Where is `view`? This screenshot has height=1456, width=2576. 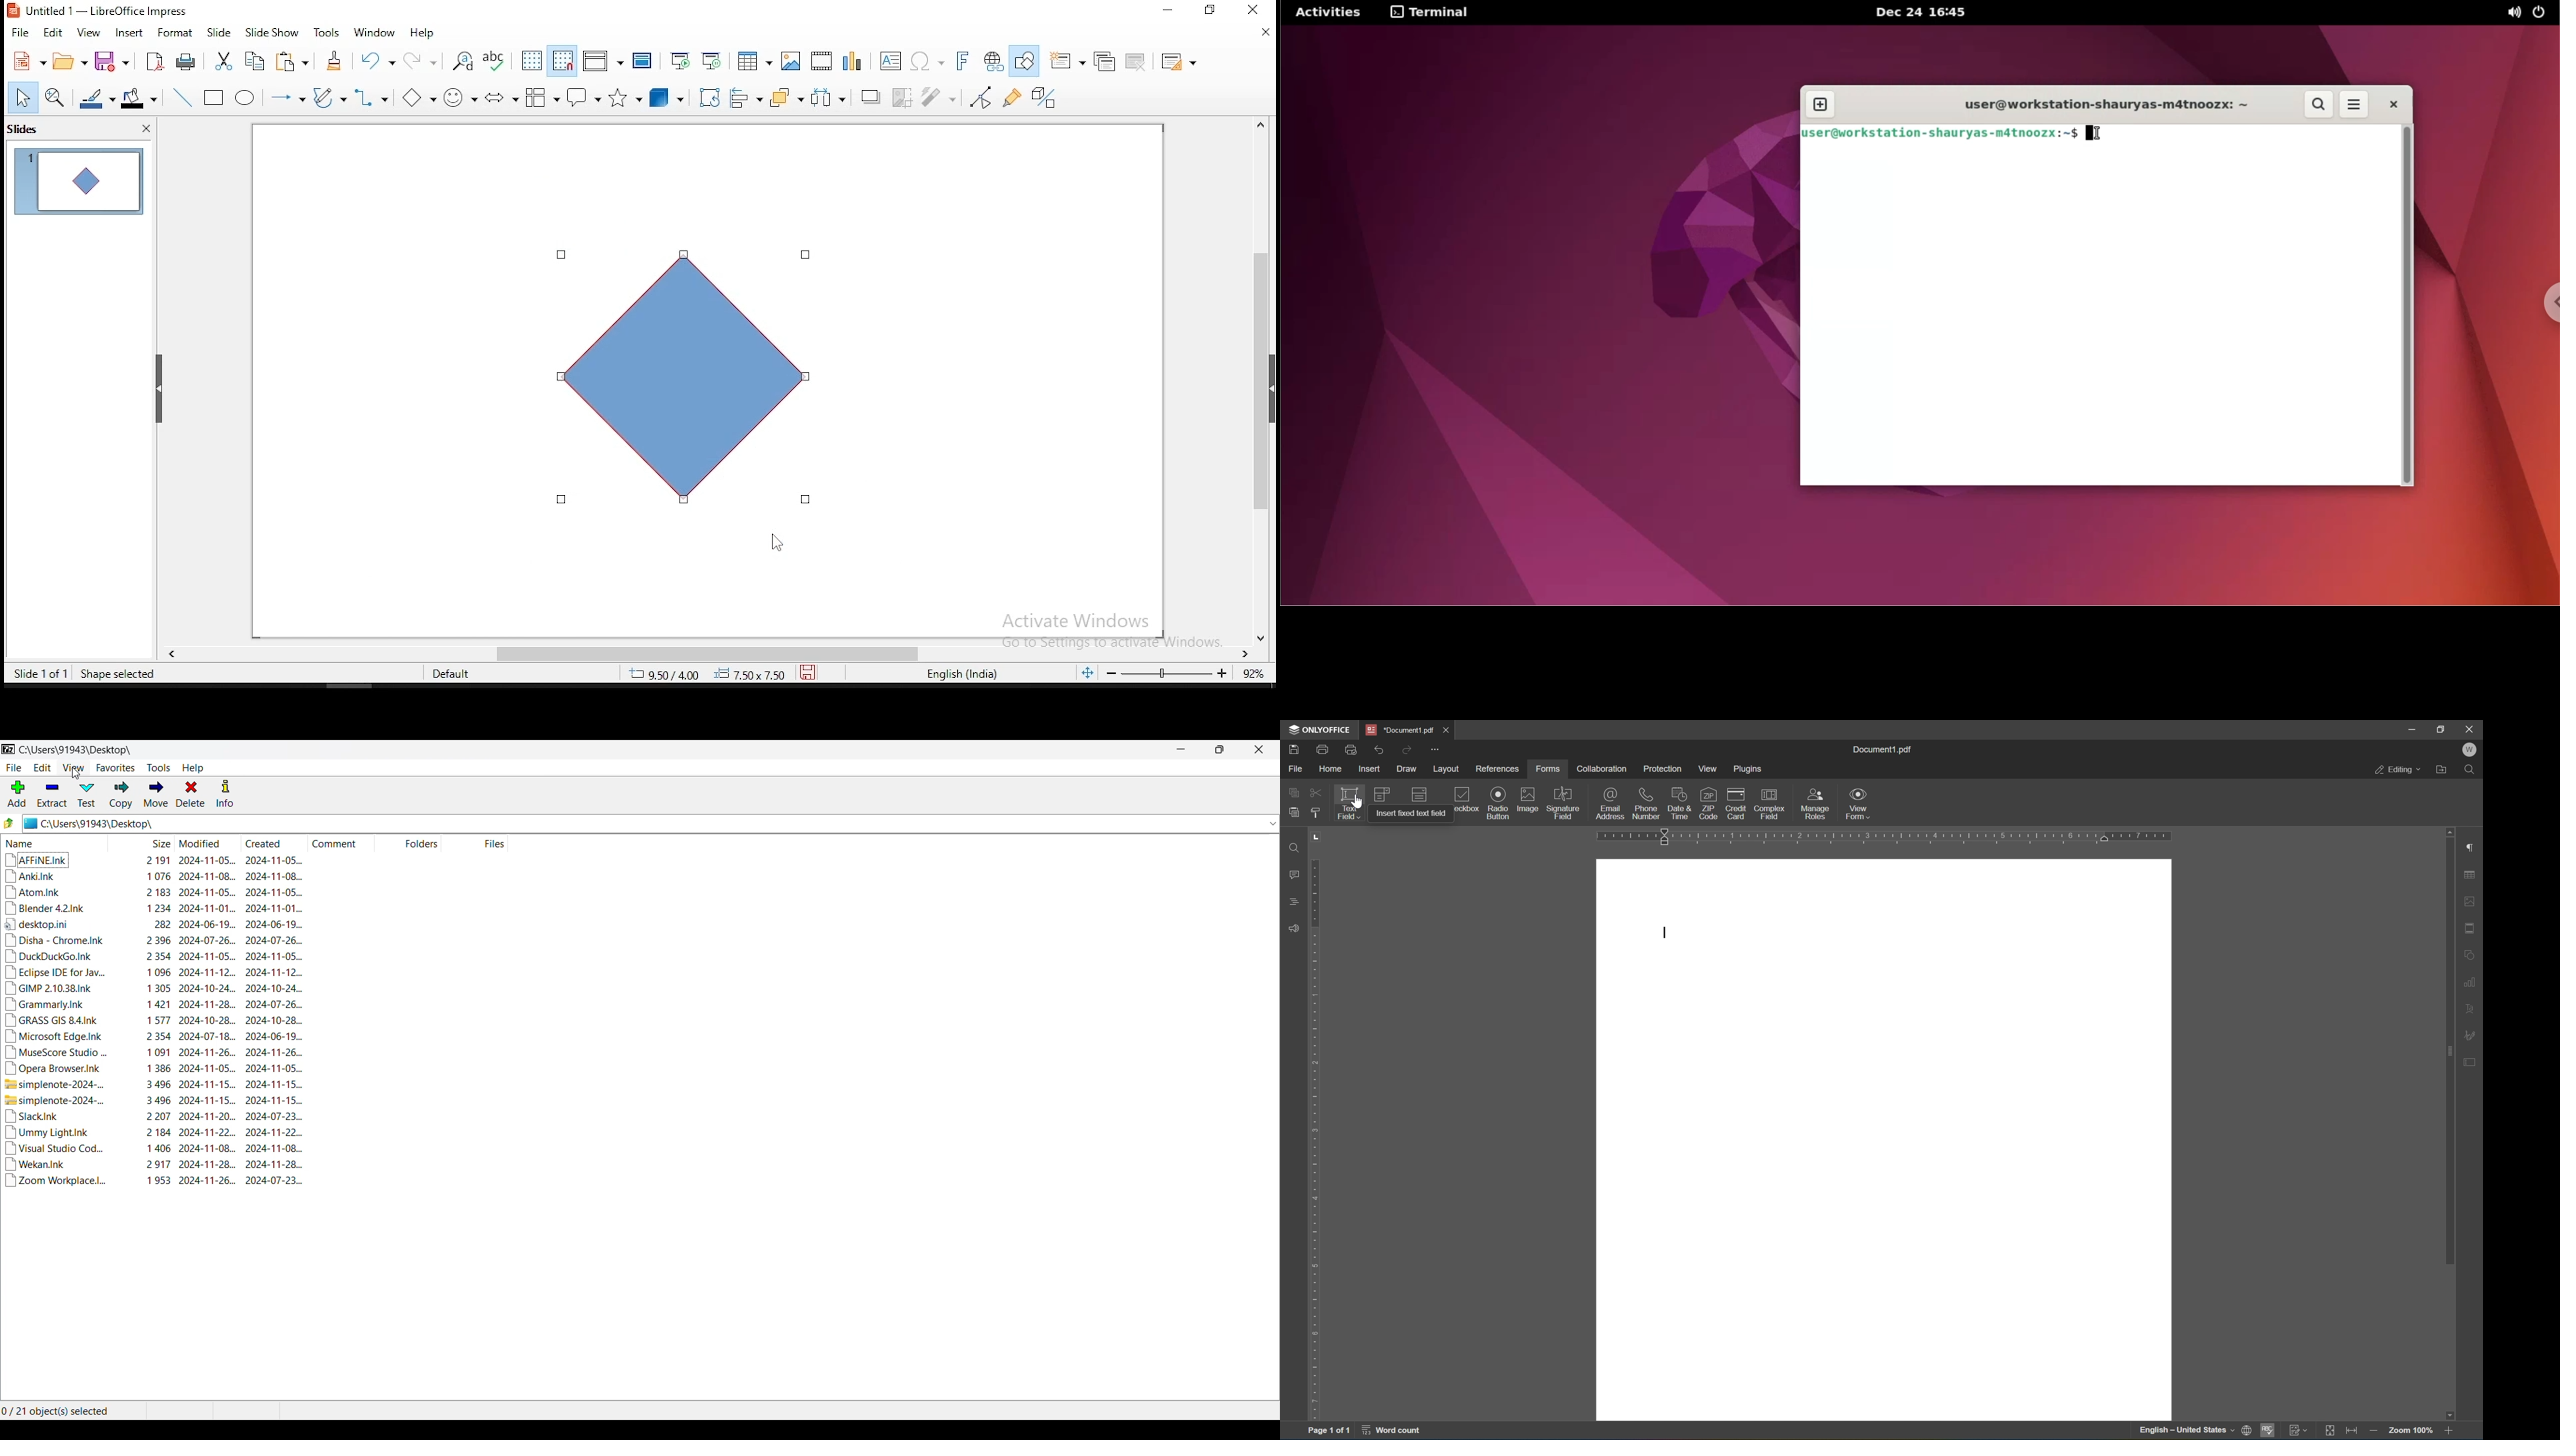
view is located at coordinates (87, 32).